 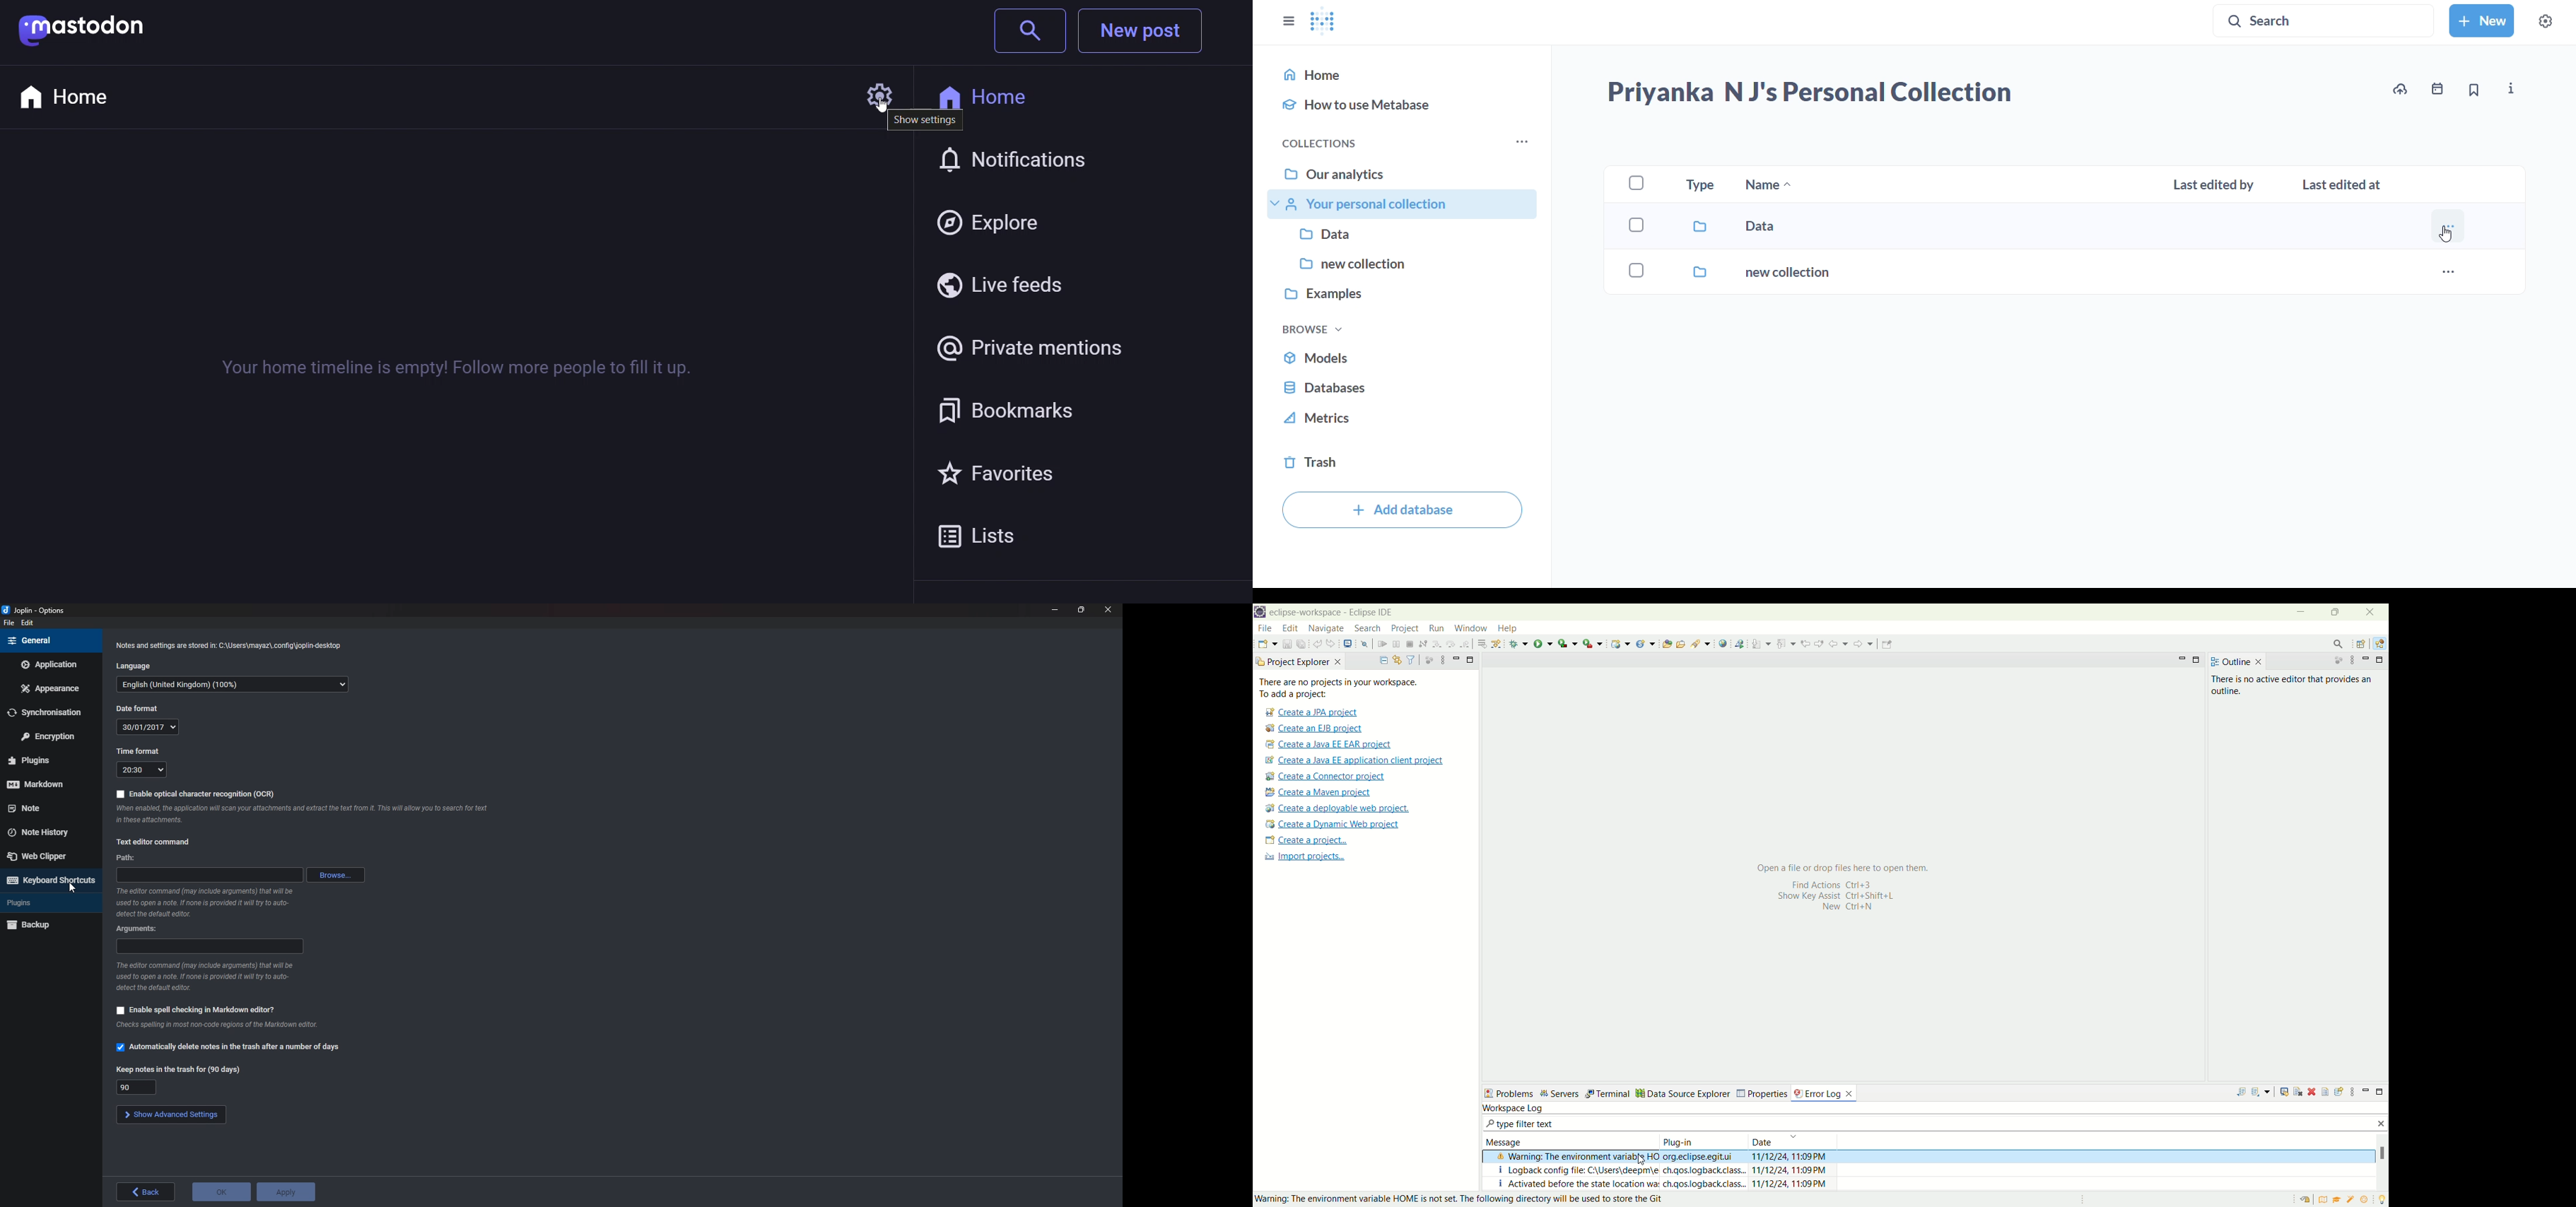 I want to click on eclipse-workspace-Eclipse-IDE, so click(x=1337, y=613).